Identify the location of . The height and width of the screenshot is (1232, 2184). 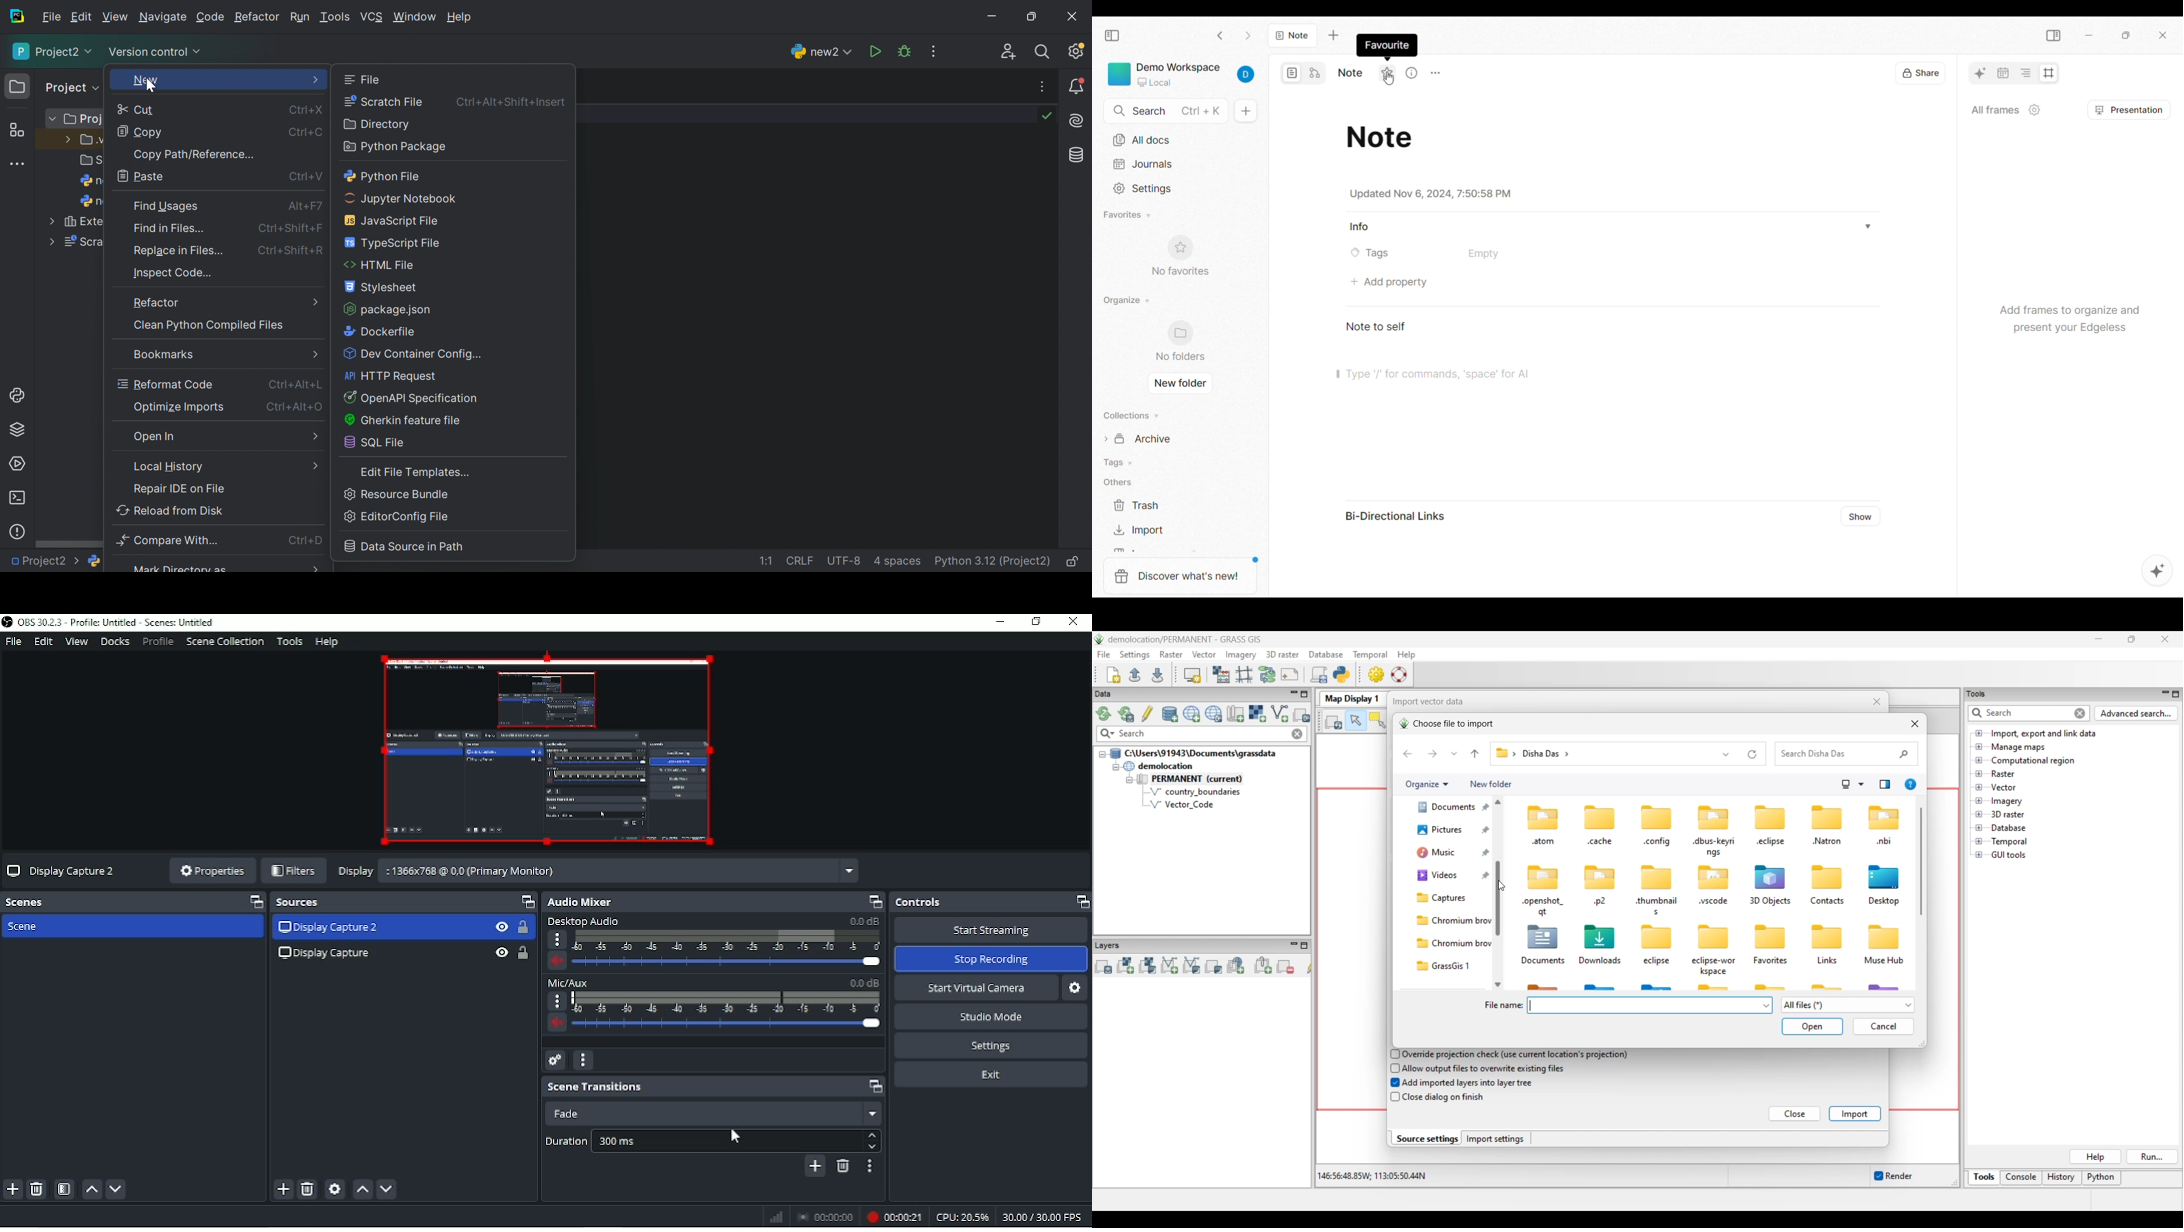
(382, 332).